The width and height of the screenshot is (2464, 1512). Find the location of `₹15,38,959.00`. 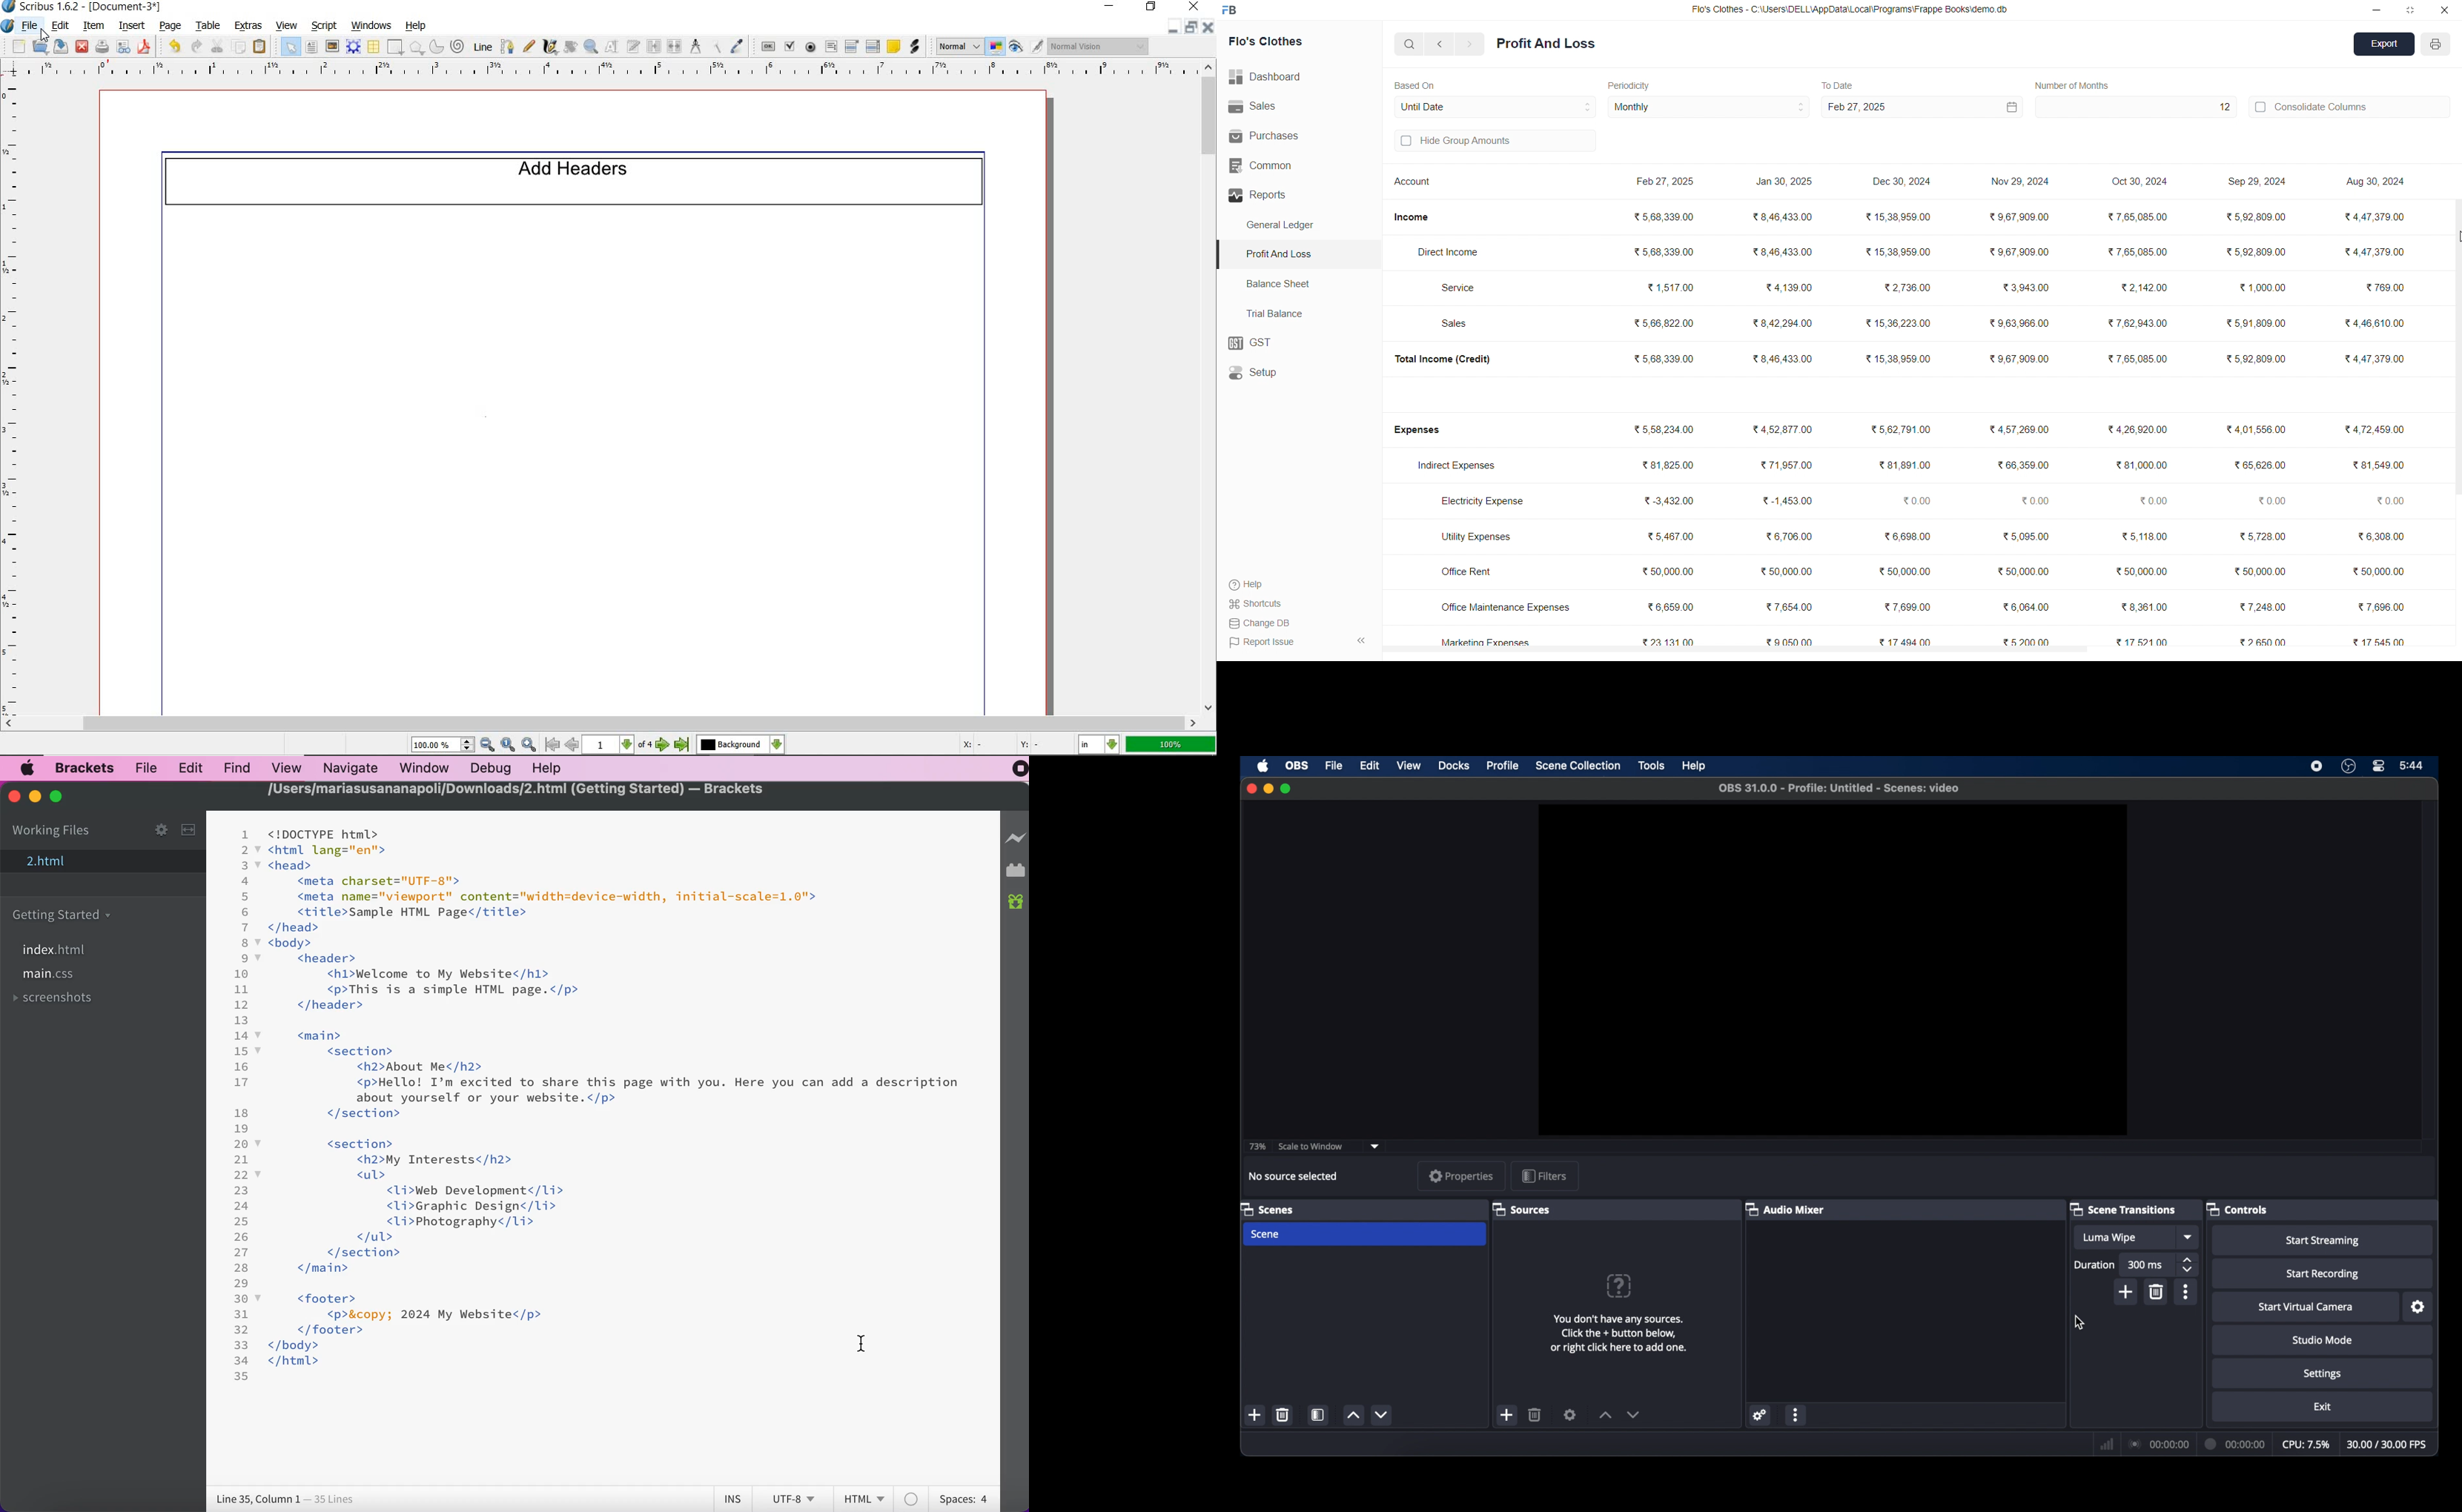

₹15,38,959.00 is located at coordinates (1905, 217).